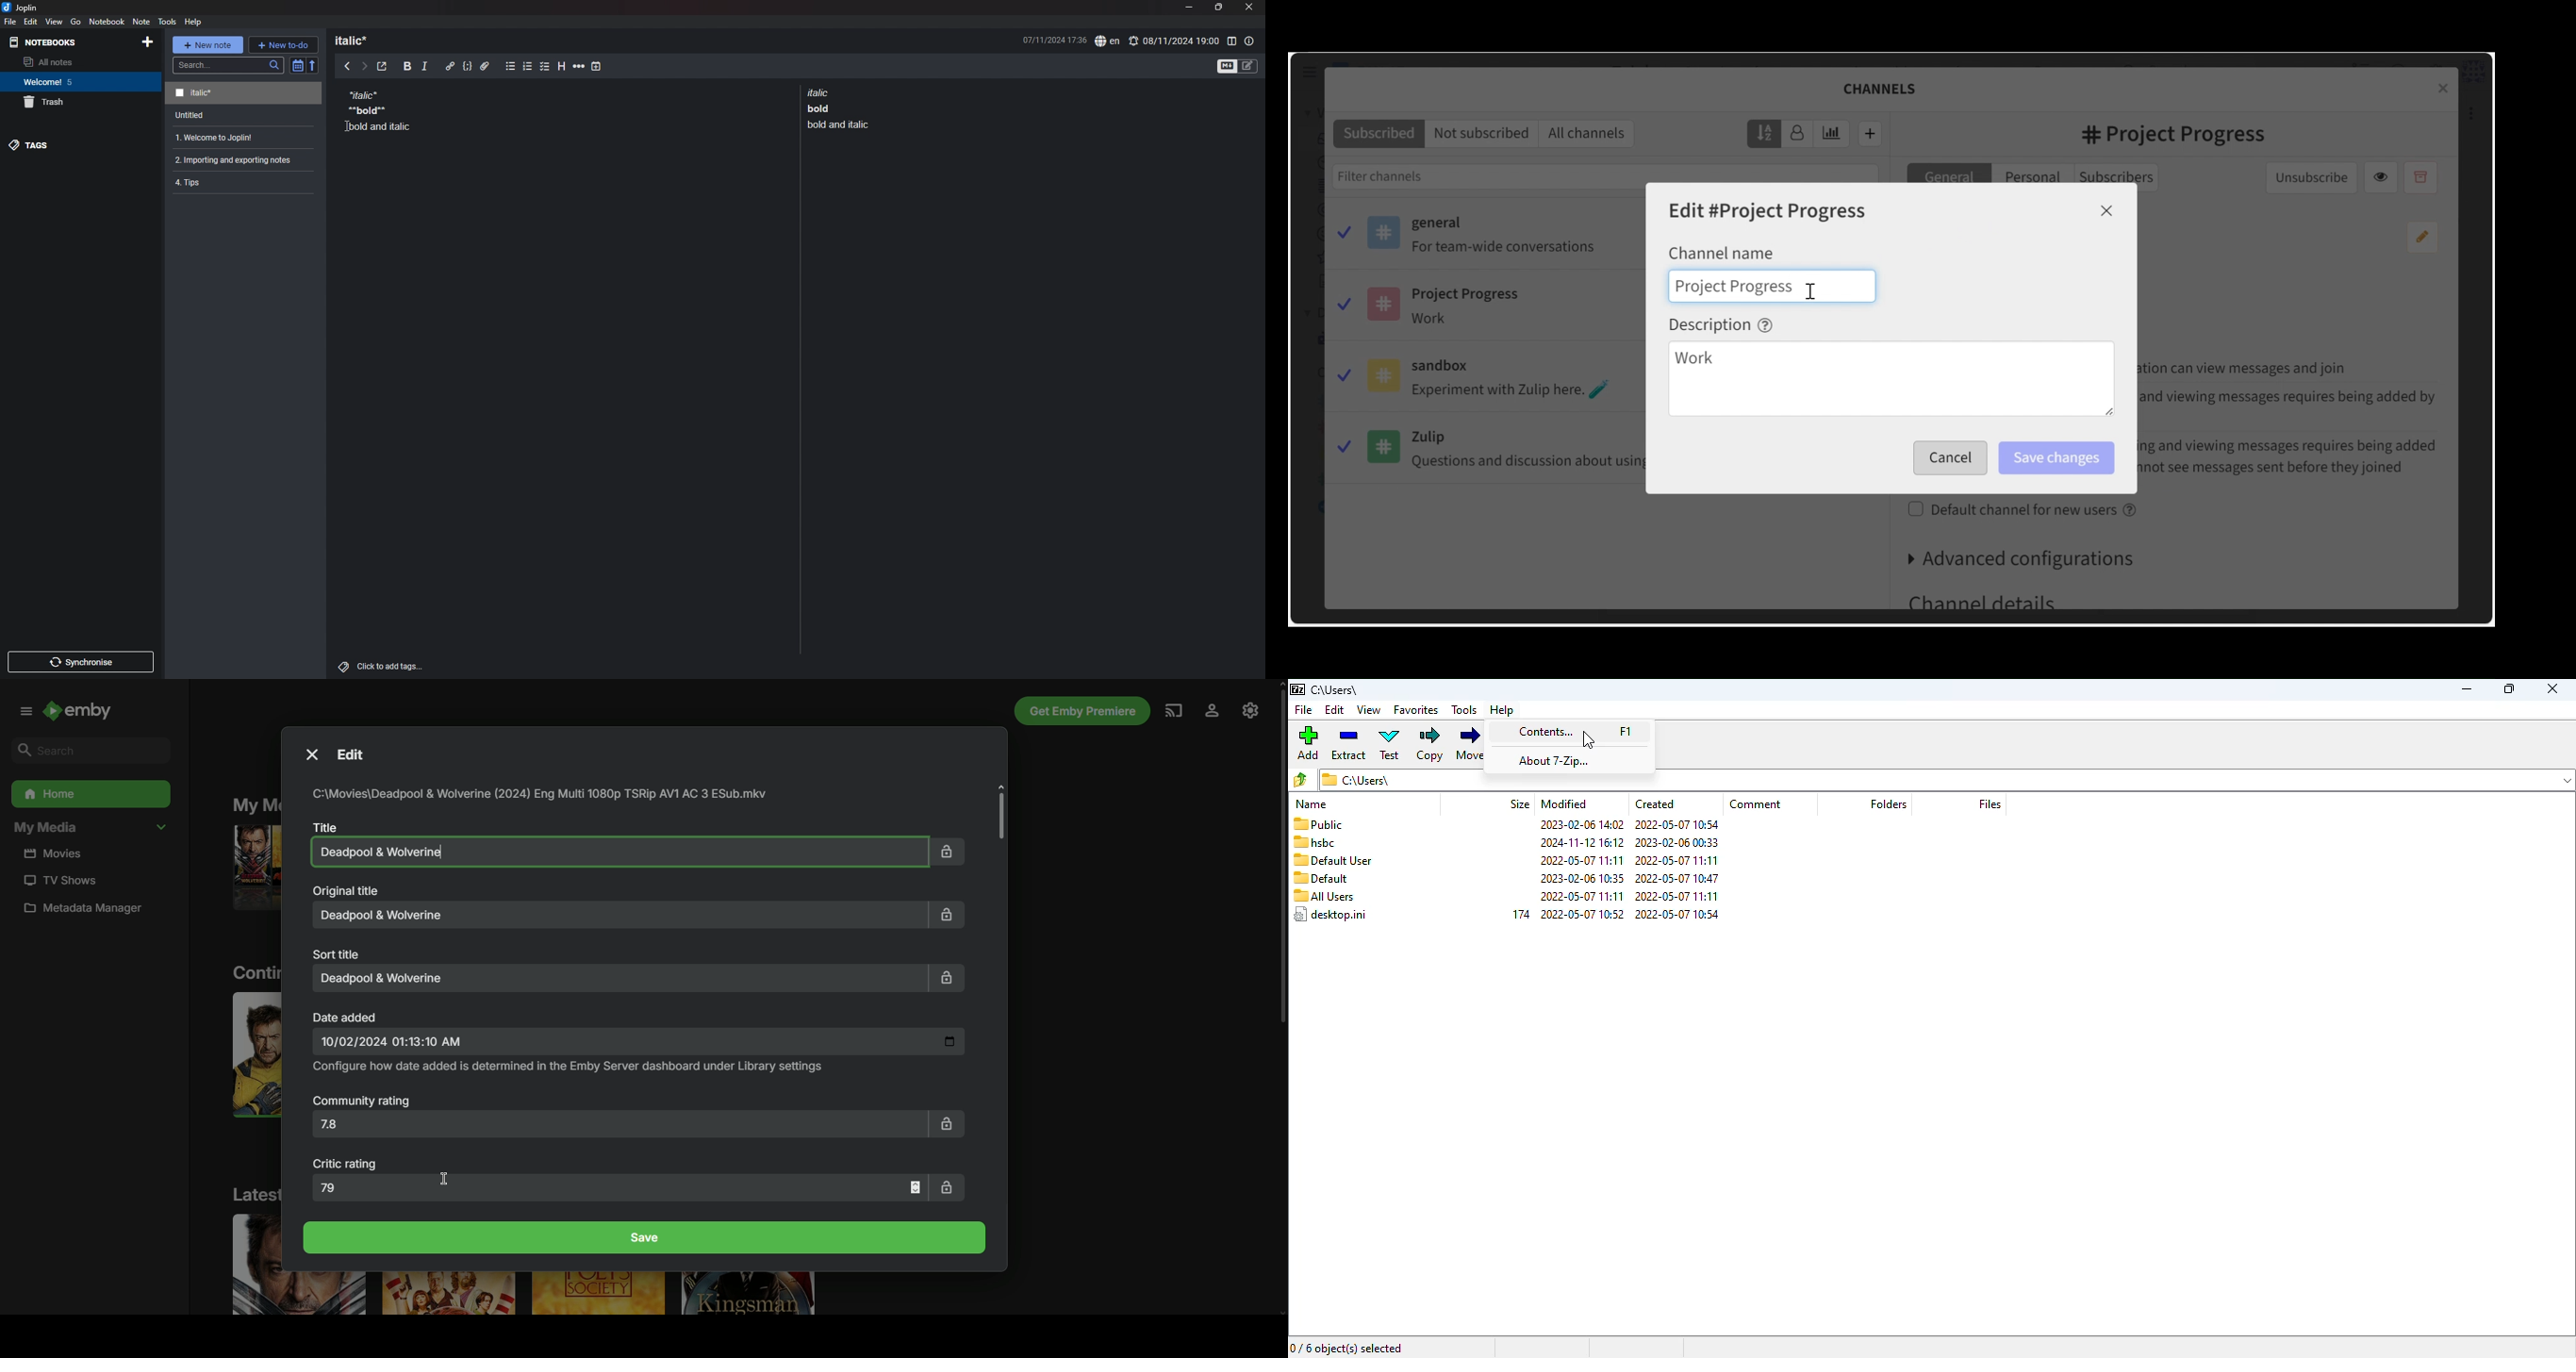 Image resolution: width=2576 pixels, height=1372 pixels. What do you see at coordinates (357, 40) in the screenshot?
I see `heading` at bounding box center [357, 40].